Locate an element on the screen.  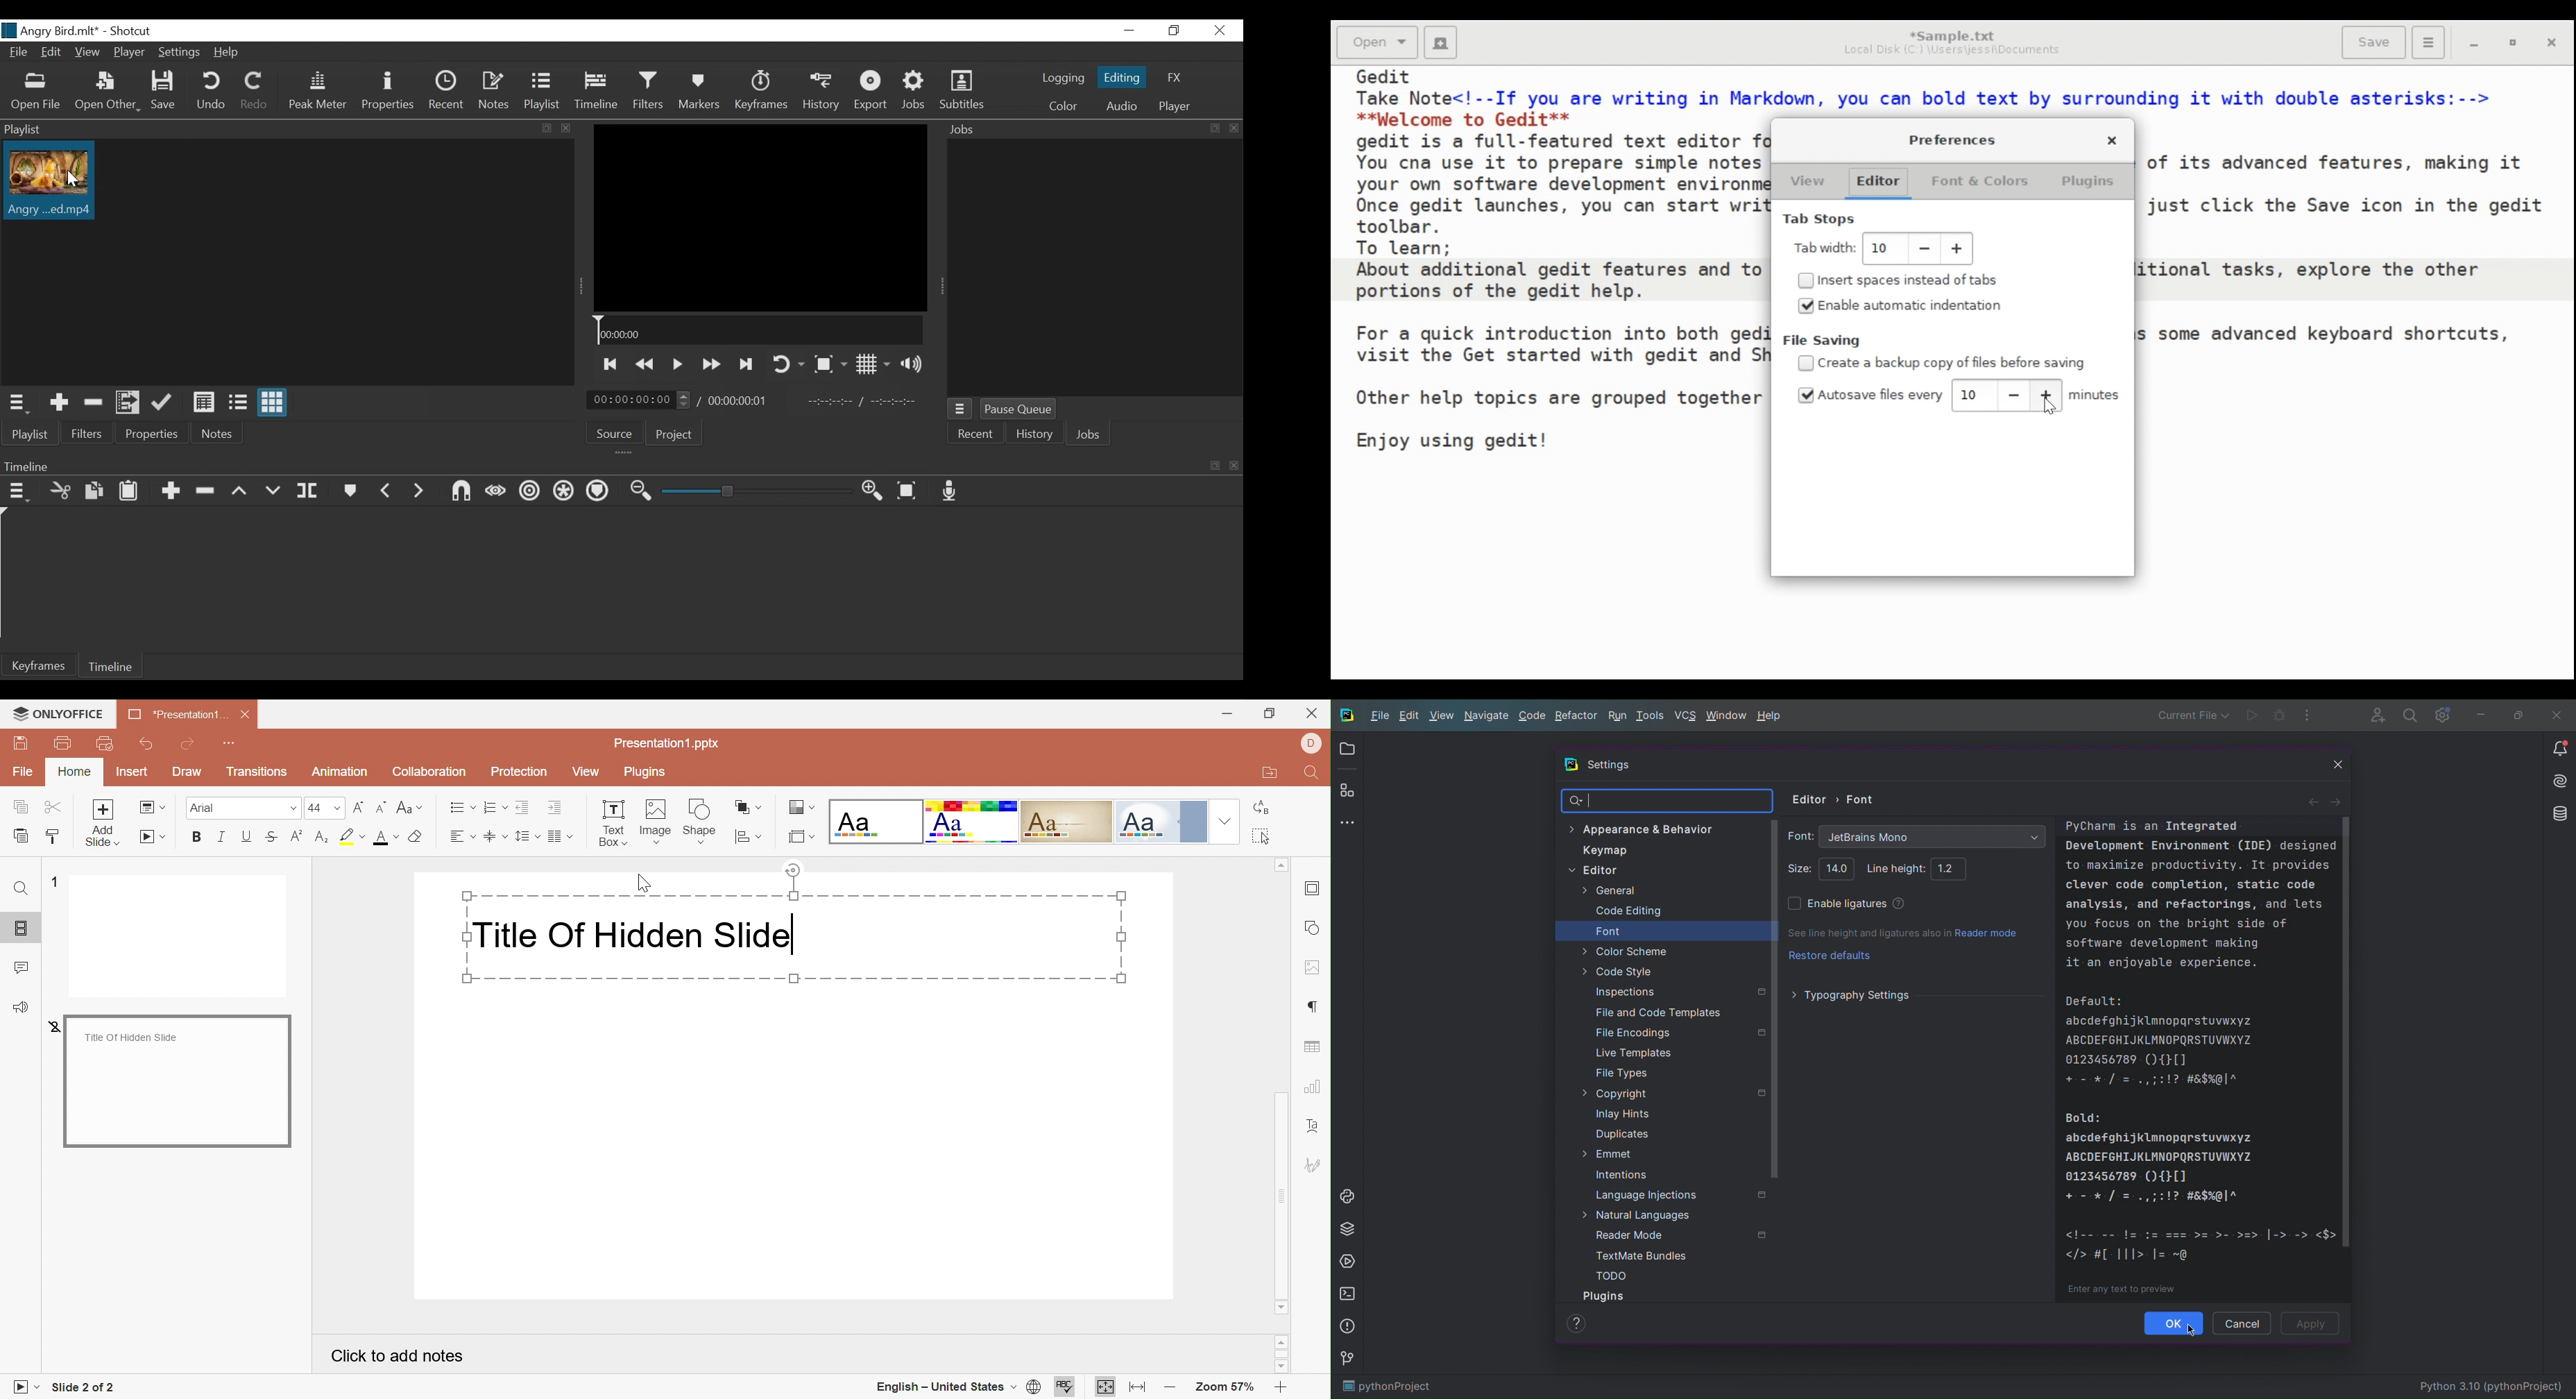
Table settings is located at coordinates (1314, 1047).